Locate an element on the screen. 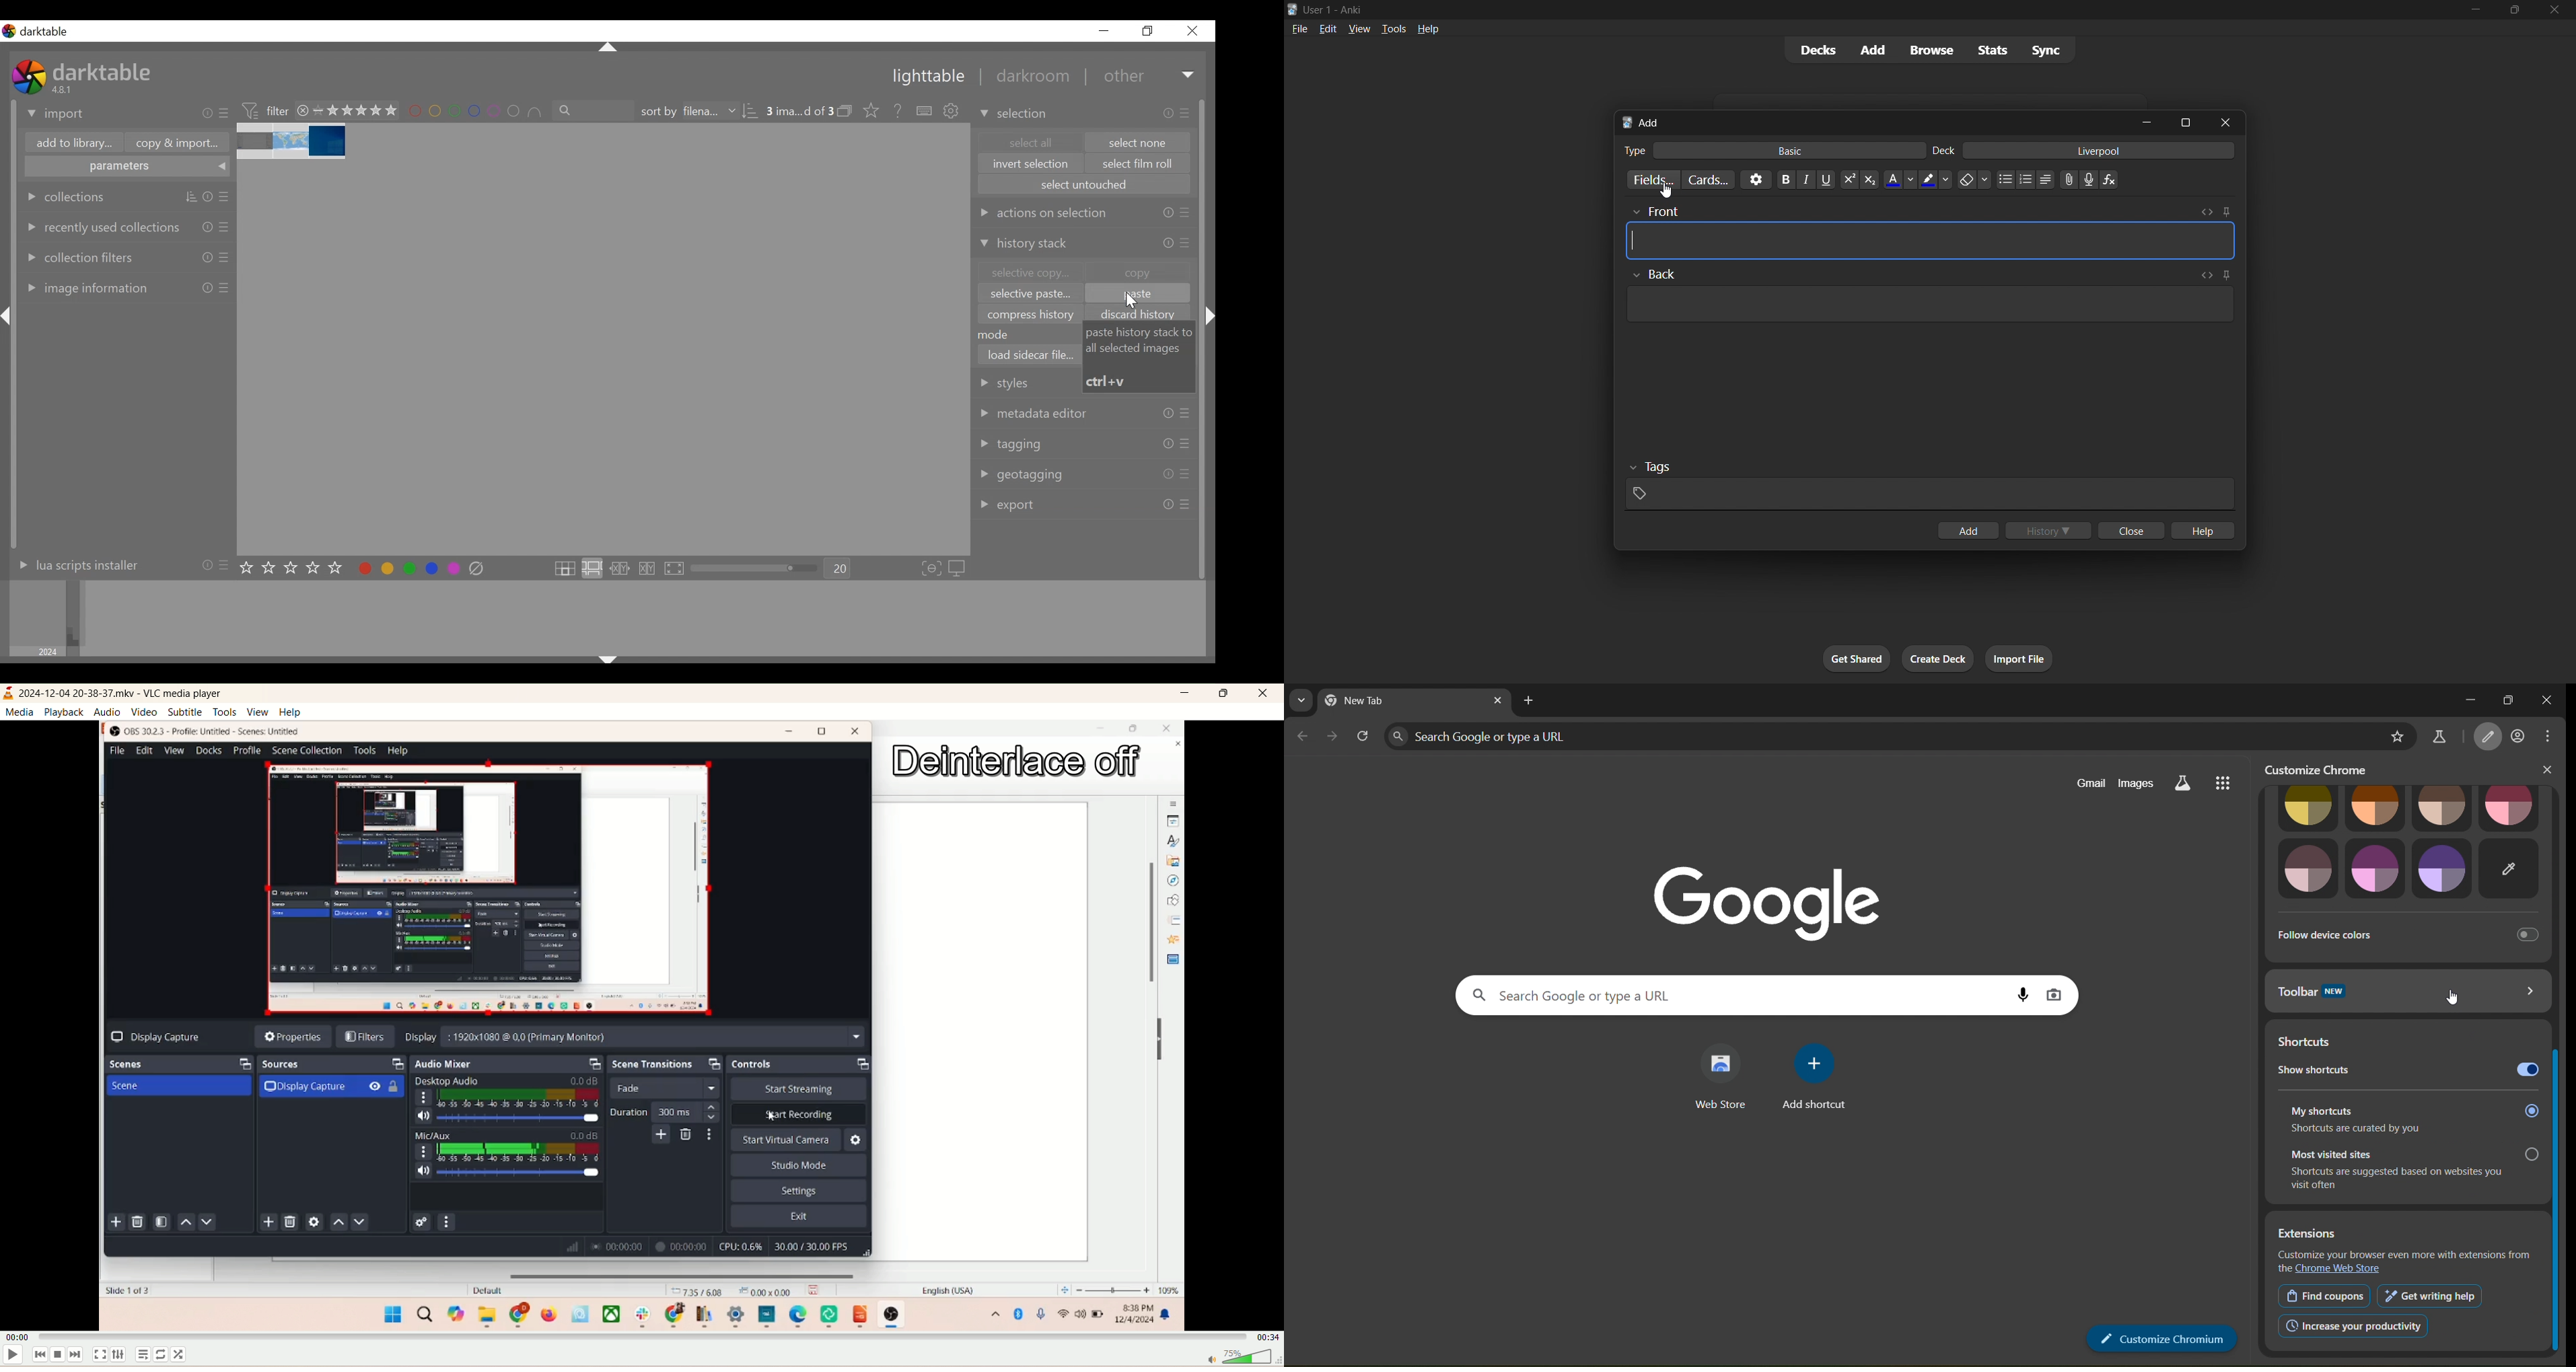 The width and height of the screenshot is (2576, 1372). lighttable is located at coordinates (927, 77).